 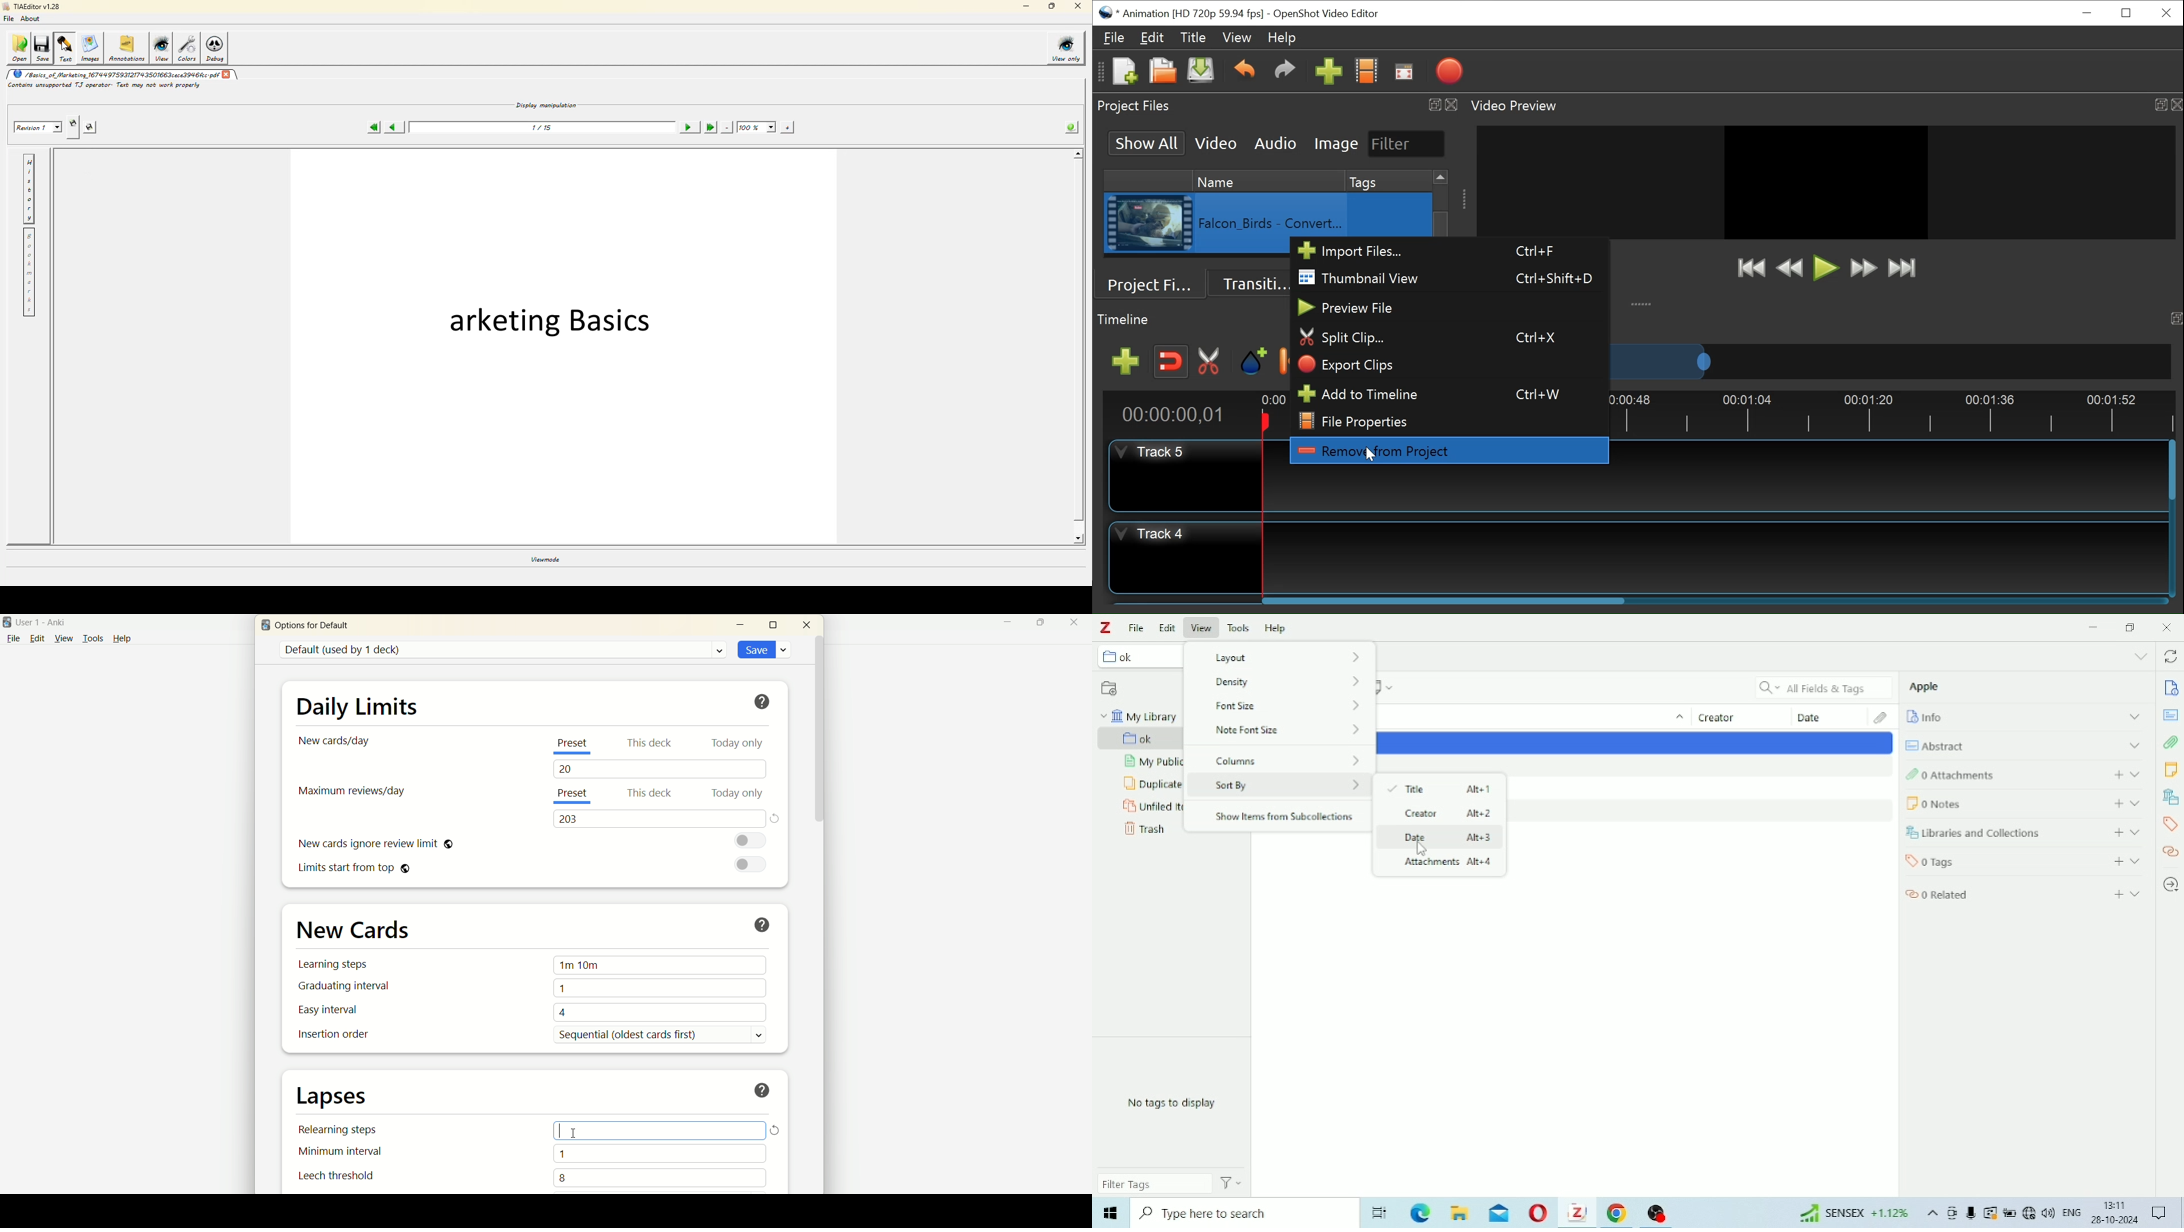 I want to click on maximize, so click(x=774, y=624).